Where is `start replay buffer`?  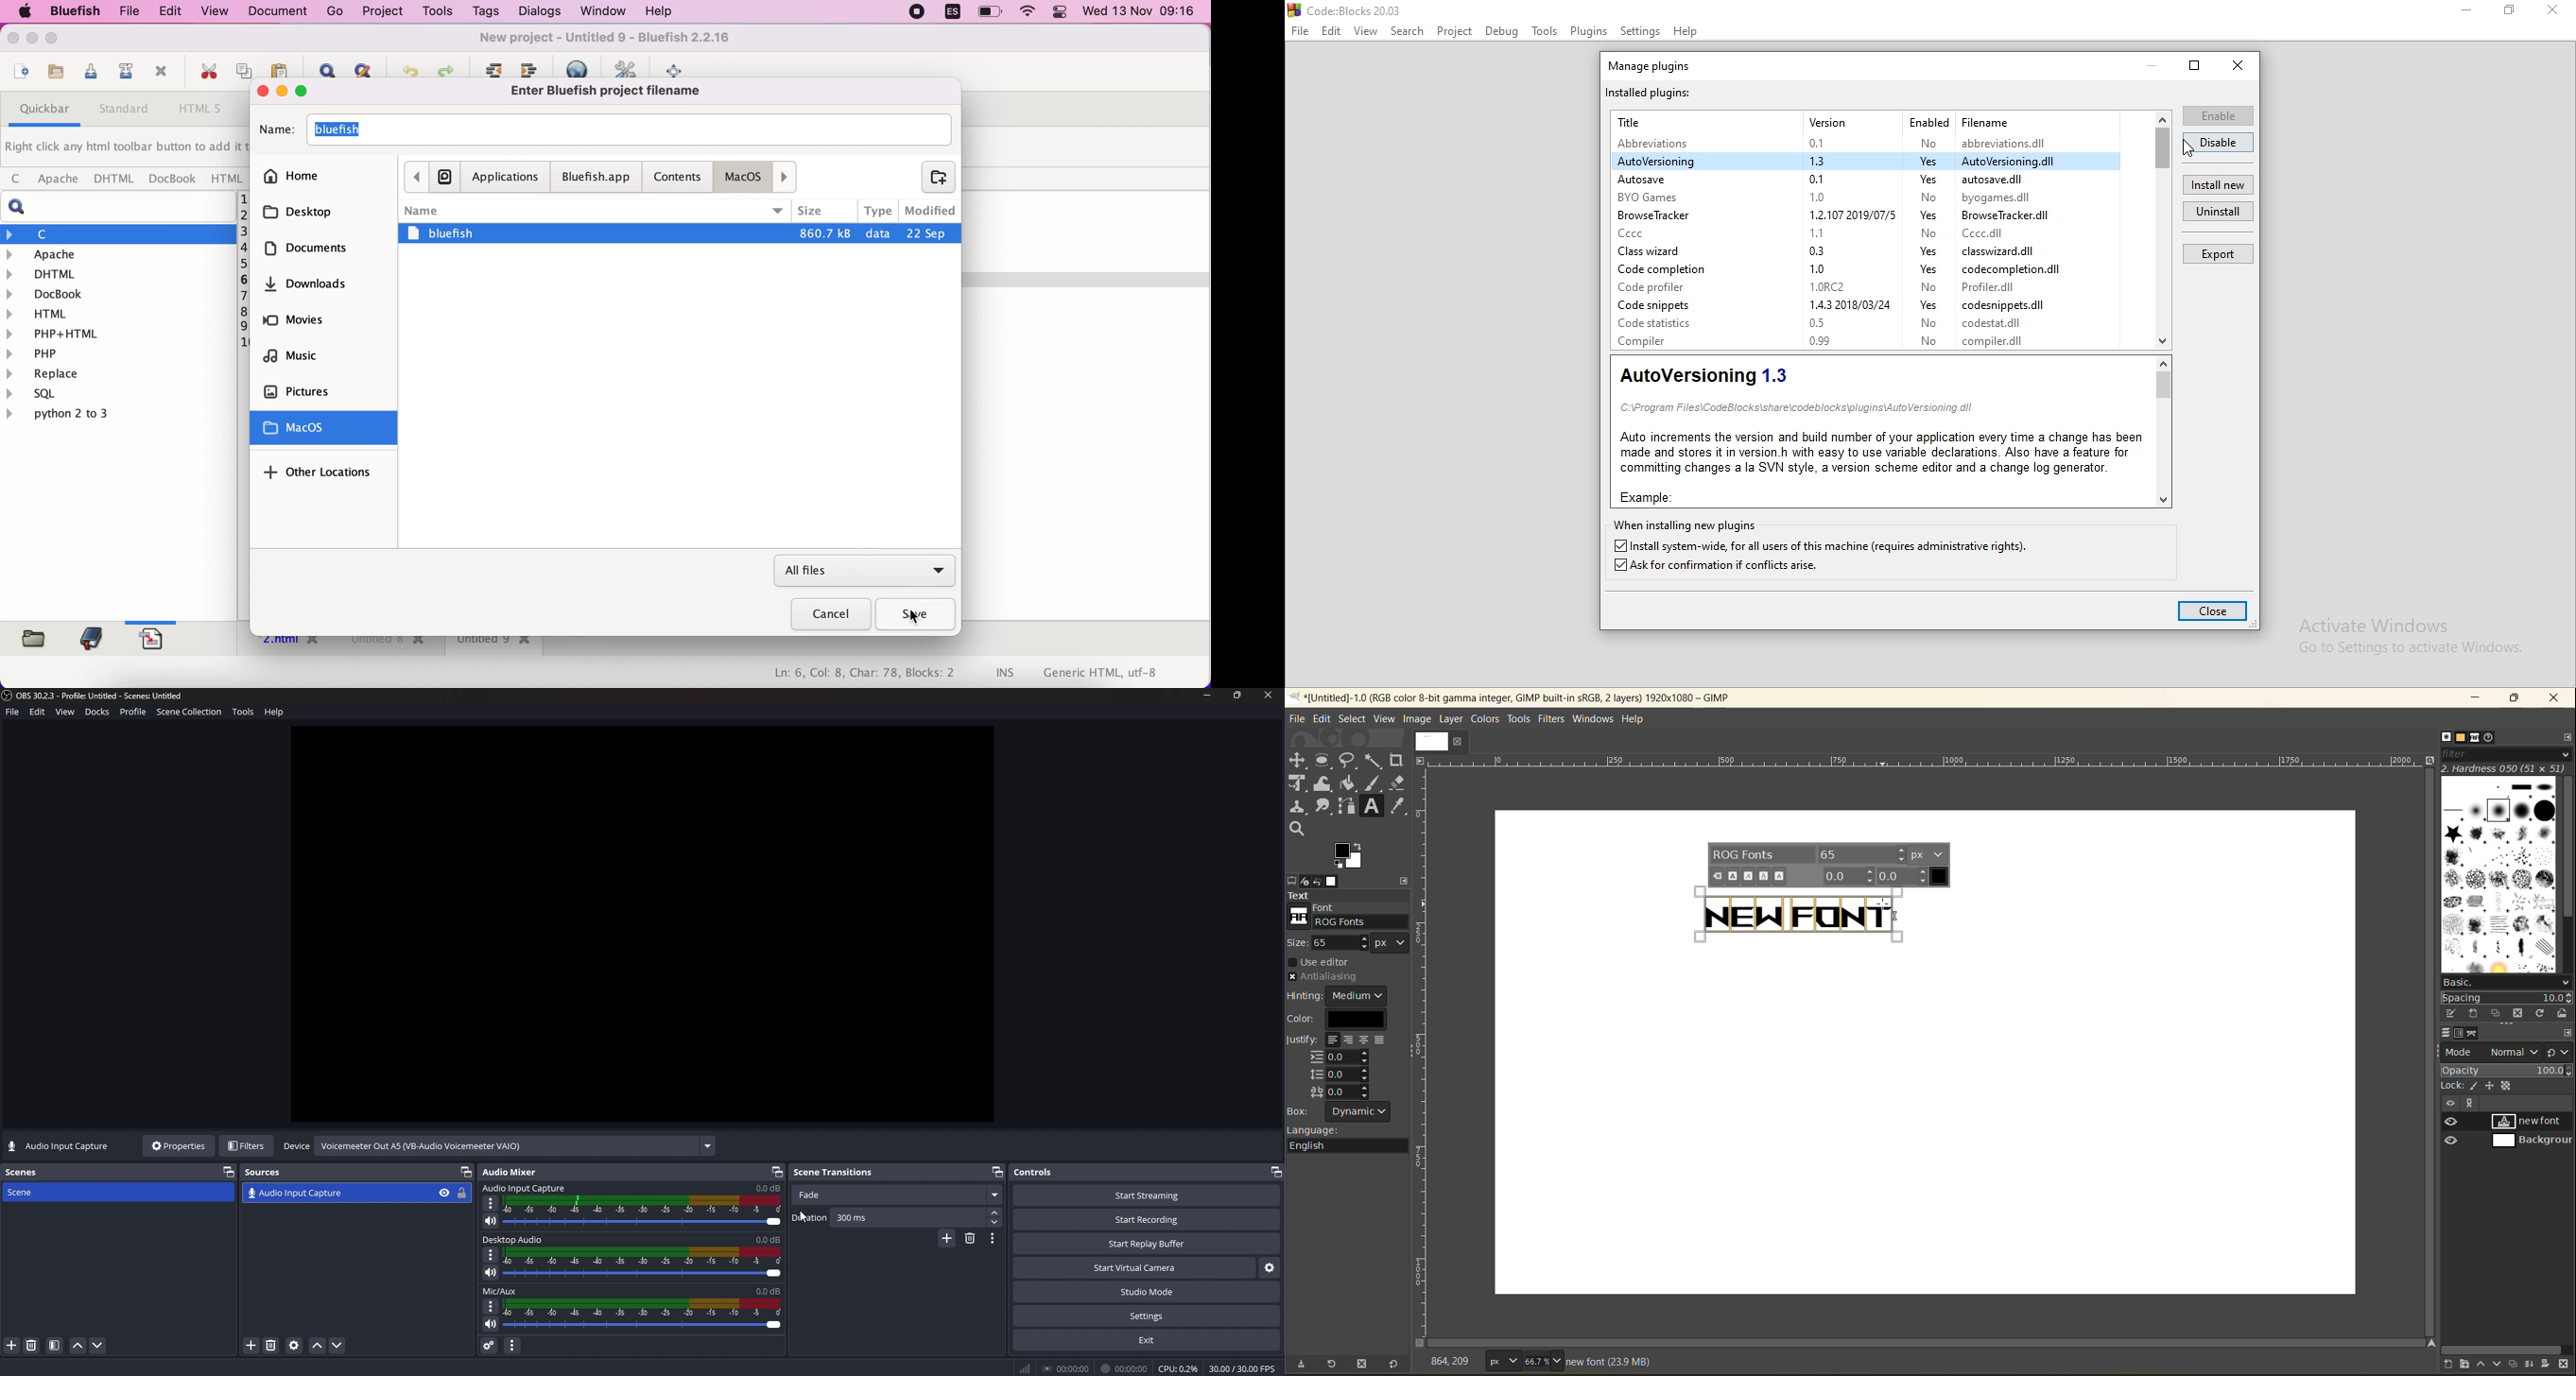
start replay buffer is located at coordinates (1148, 1244).